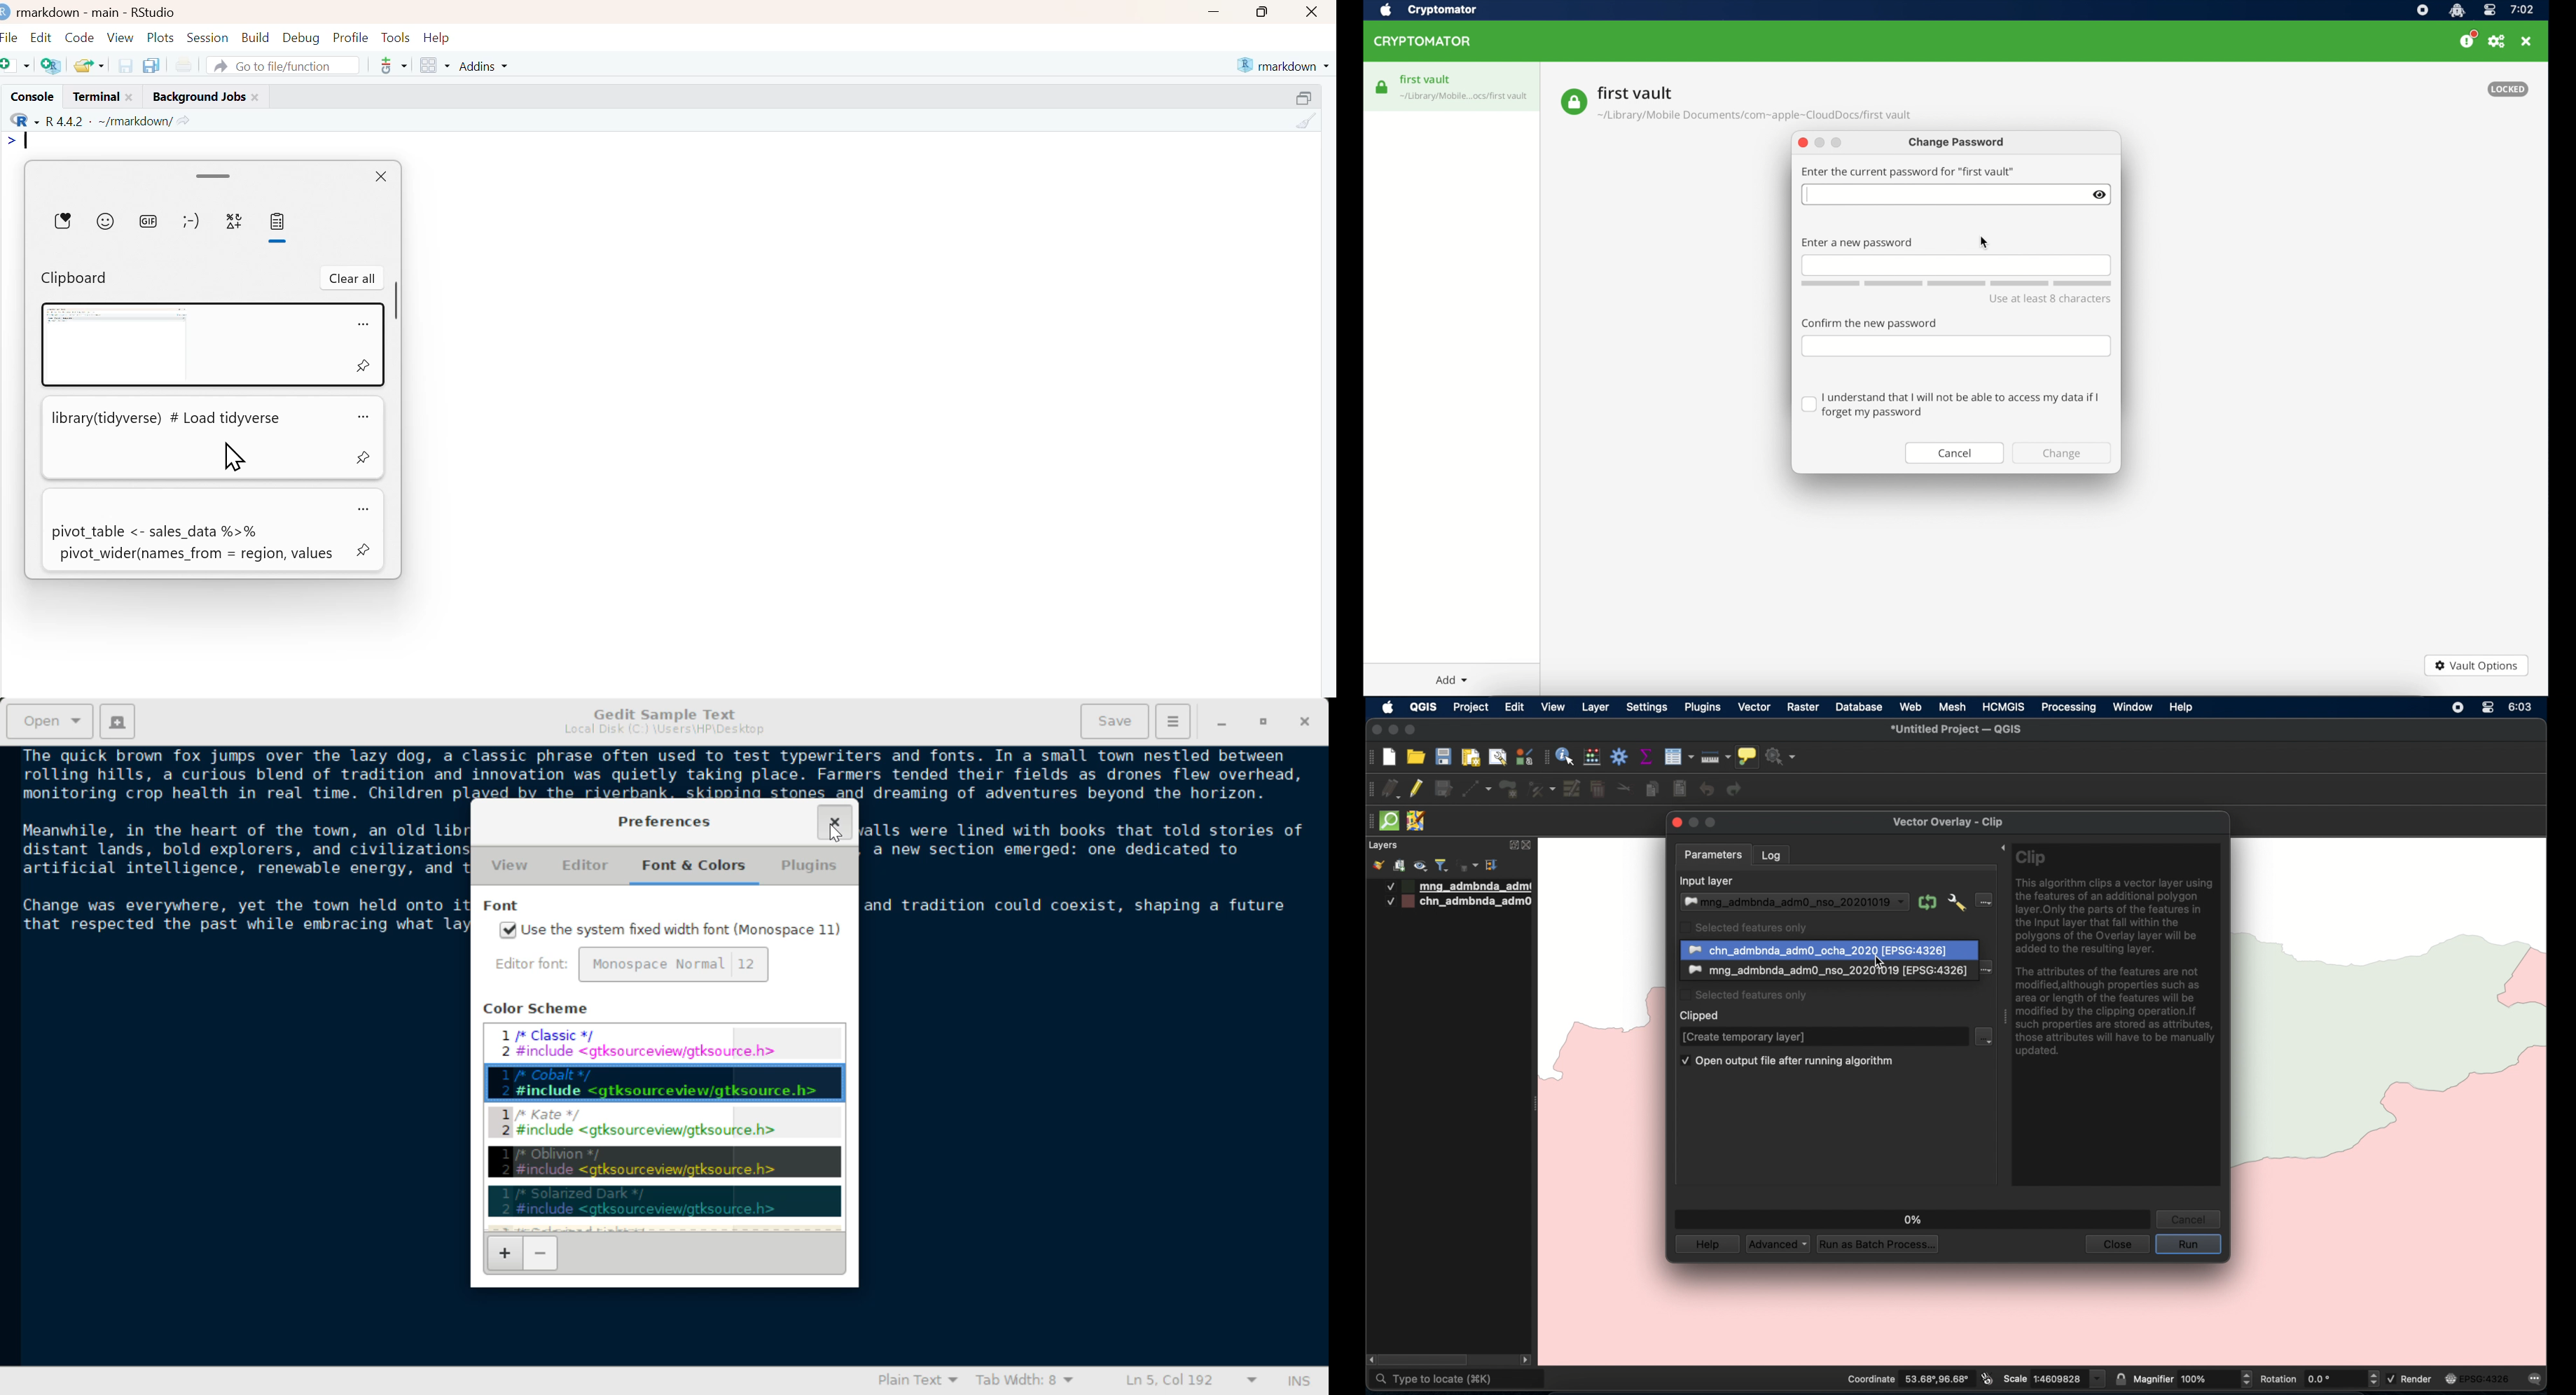 Image resolution: width=2576 pixels, height=1400 pixels. Describe the element at coordinates (365, 549) in the screenshot. I see `pin` at that location.